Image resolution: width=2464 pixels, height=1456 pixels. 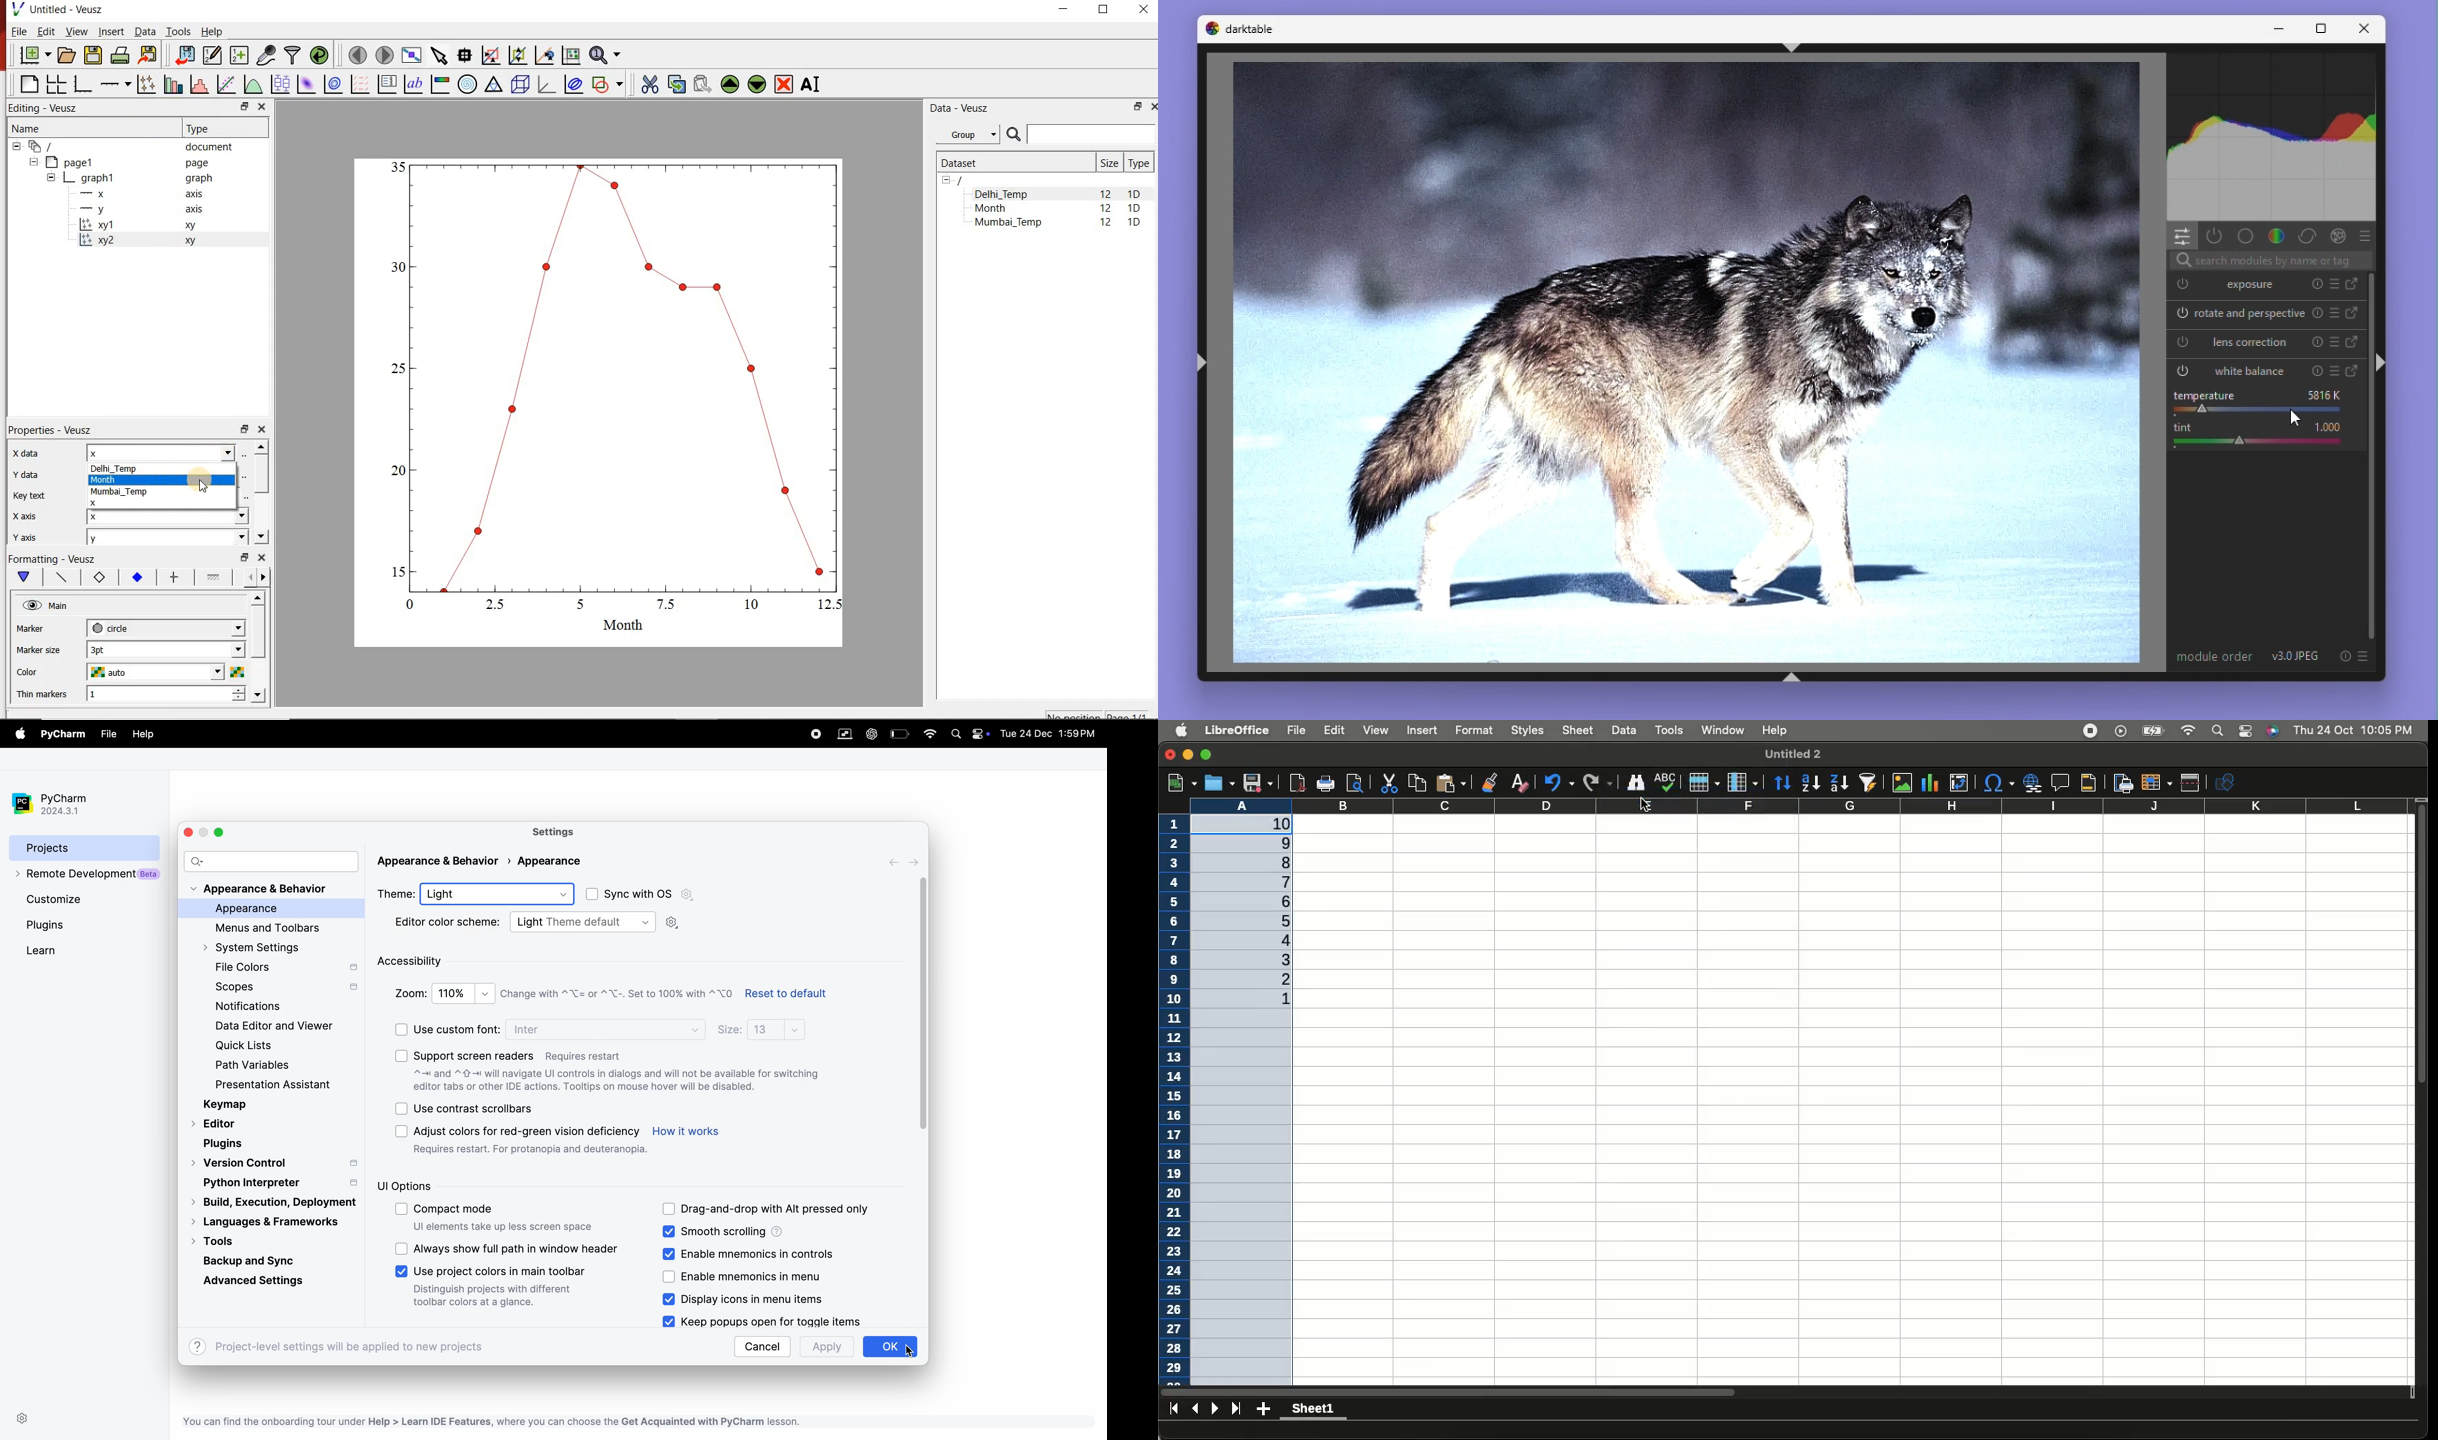 What do you see at coordinates (2119, 731) in the screenshot?
I see `Video player` at bounding box center [2119, 731].